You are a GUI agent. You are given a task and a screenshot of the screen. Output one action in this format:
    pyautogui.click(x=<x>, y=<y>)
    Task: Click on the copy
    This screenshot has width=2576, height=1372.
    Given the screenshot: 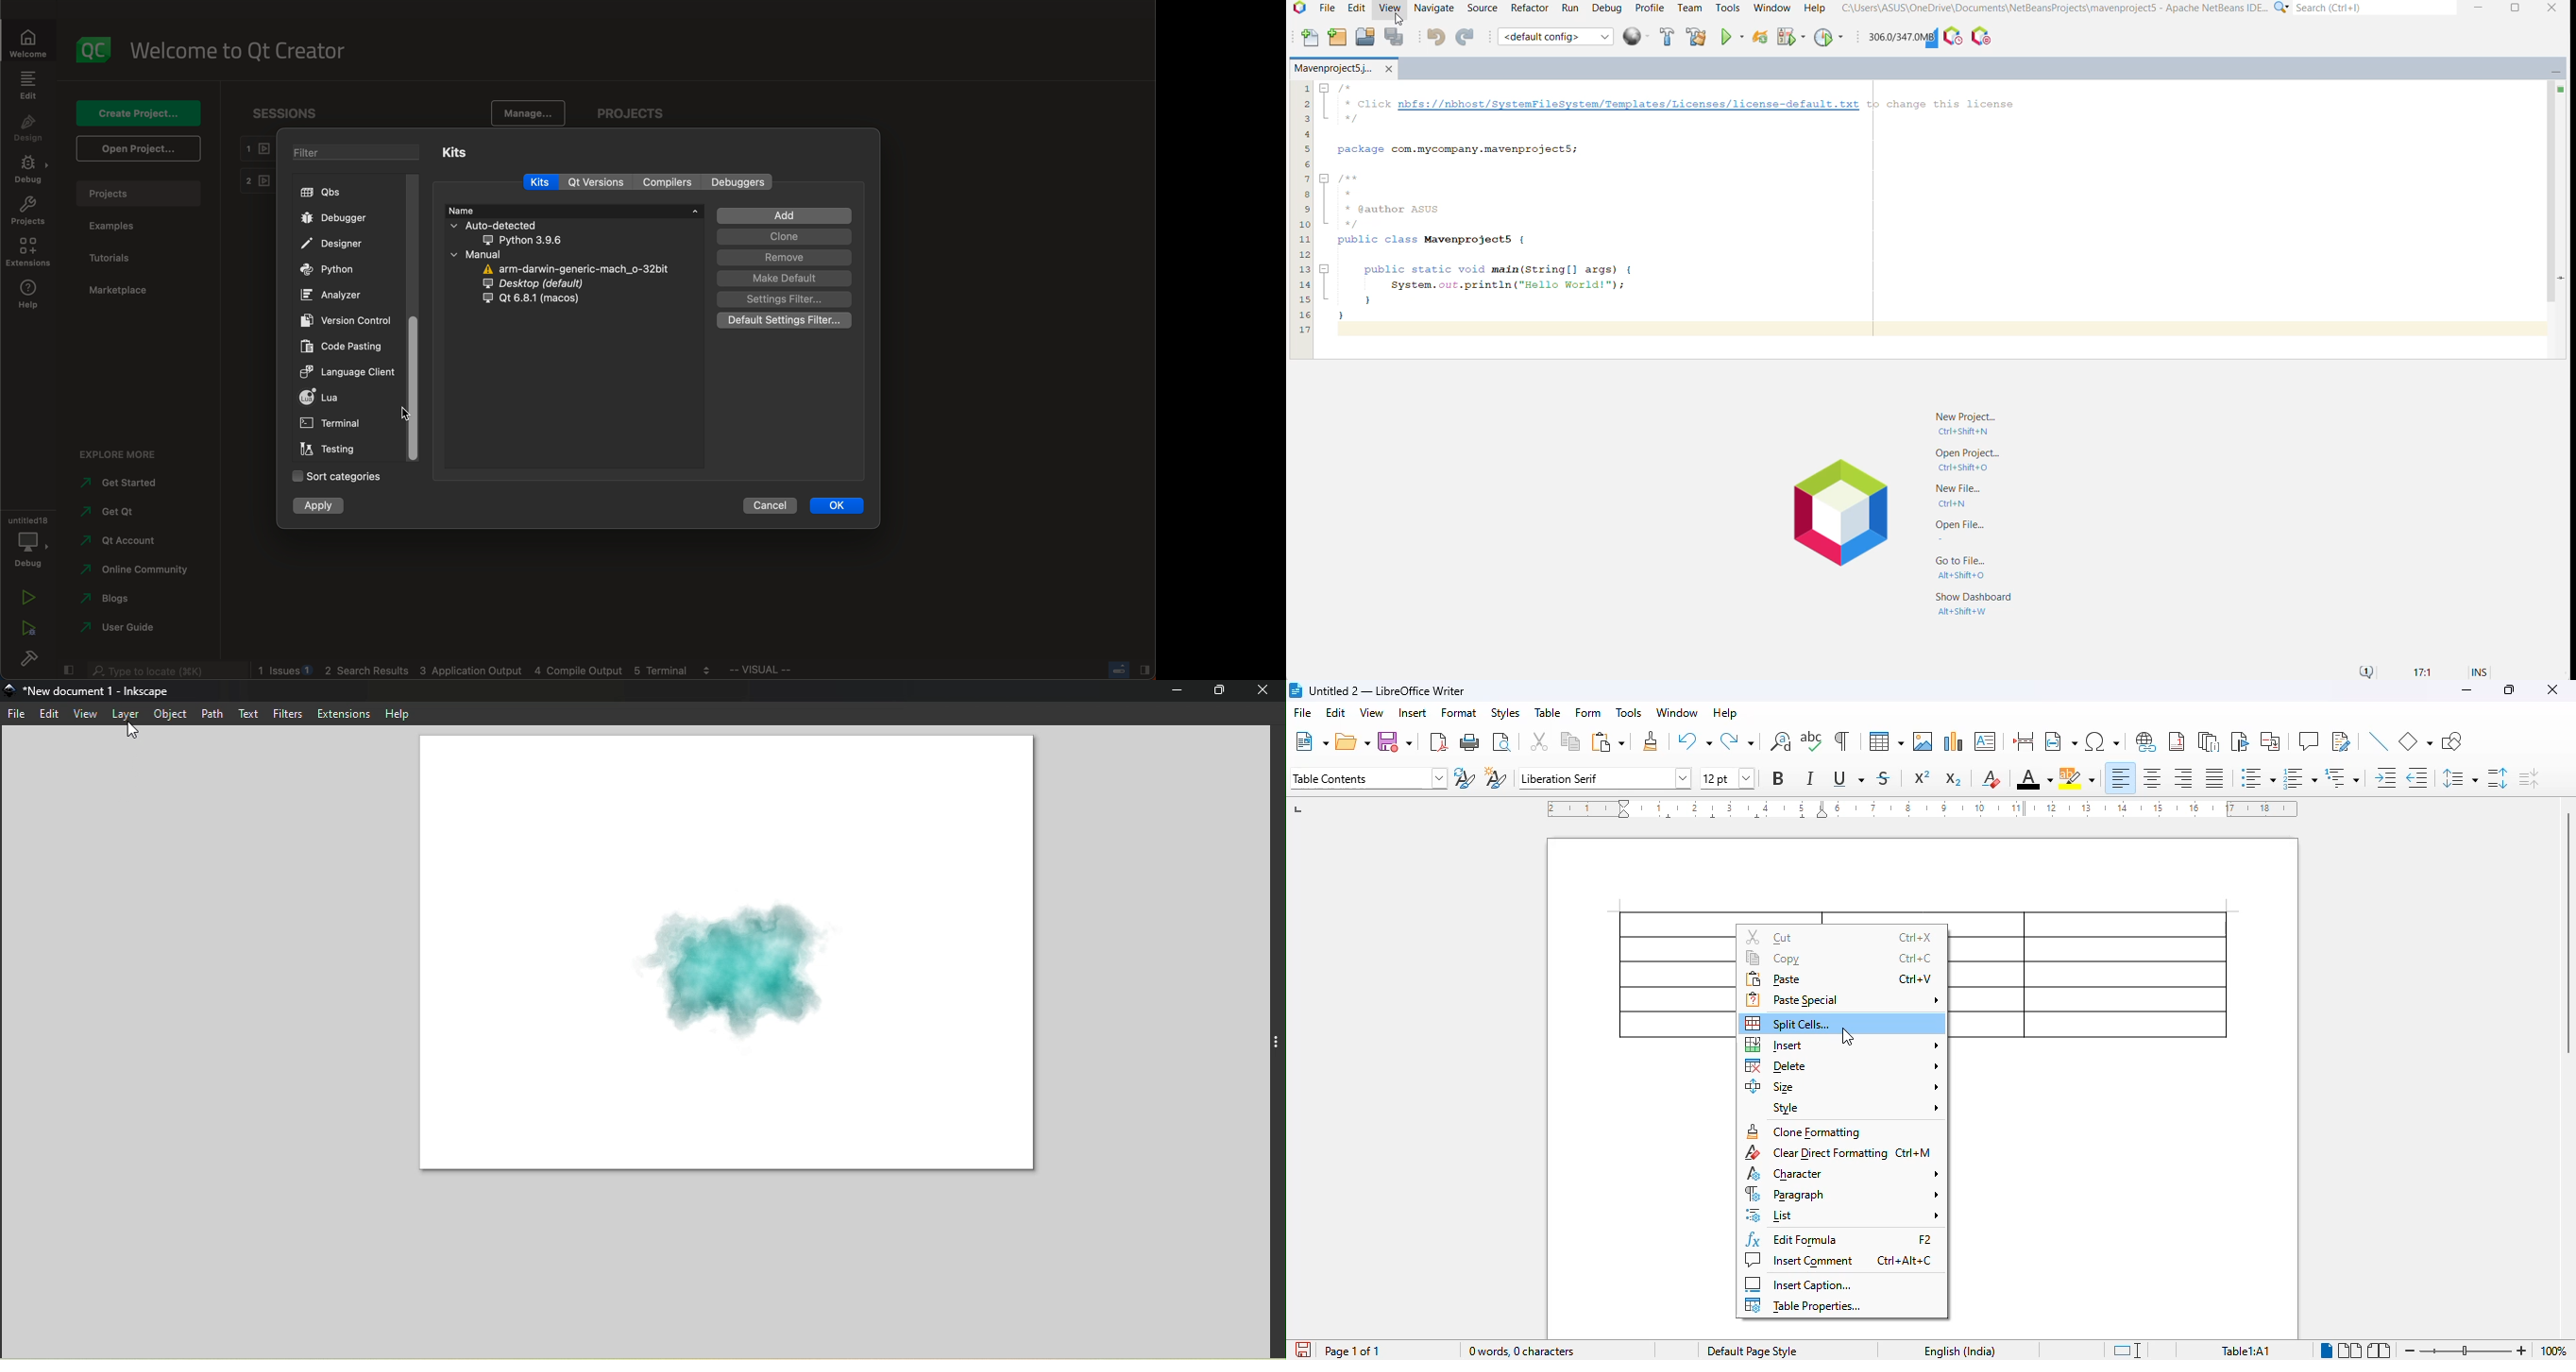 What is the action you would take?
    pyautogui.click(x=1570, y=741)
    